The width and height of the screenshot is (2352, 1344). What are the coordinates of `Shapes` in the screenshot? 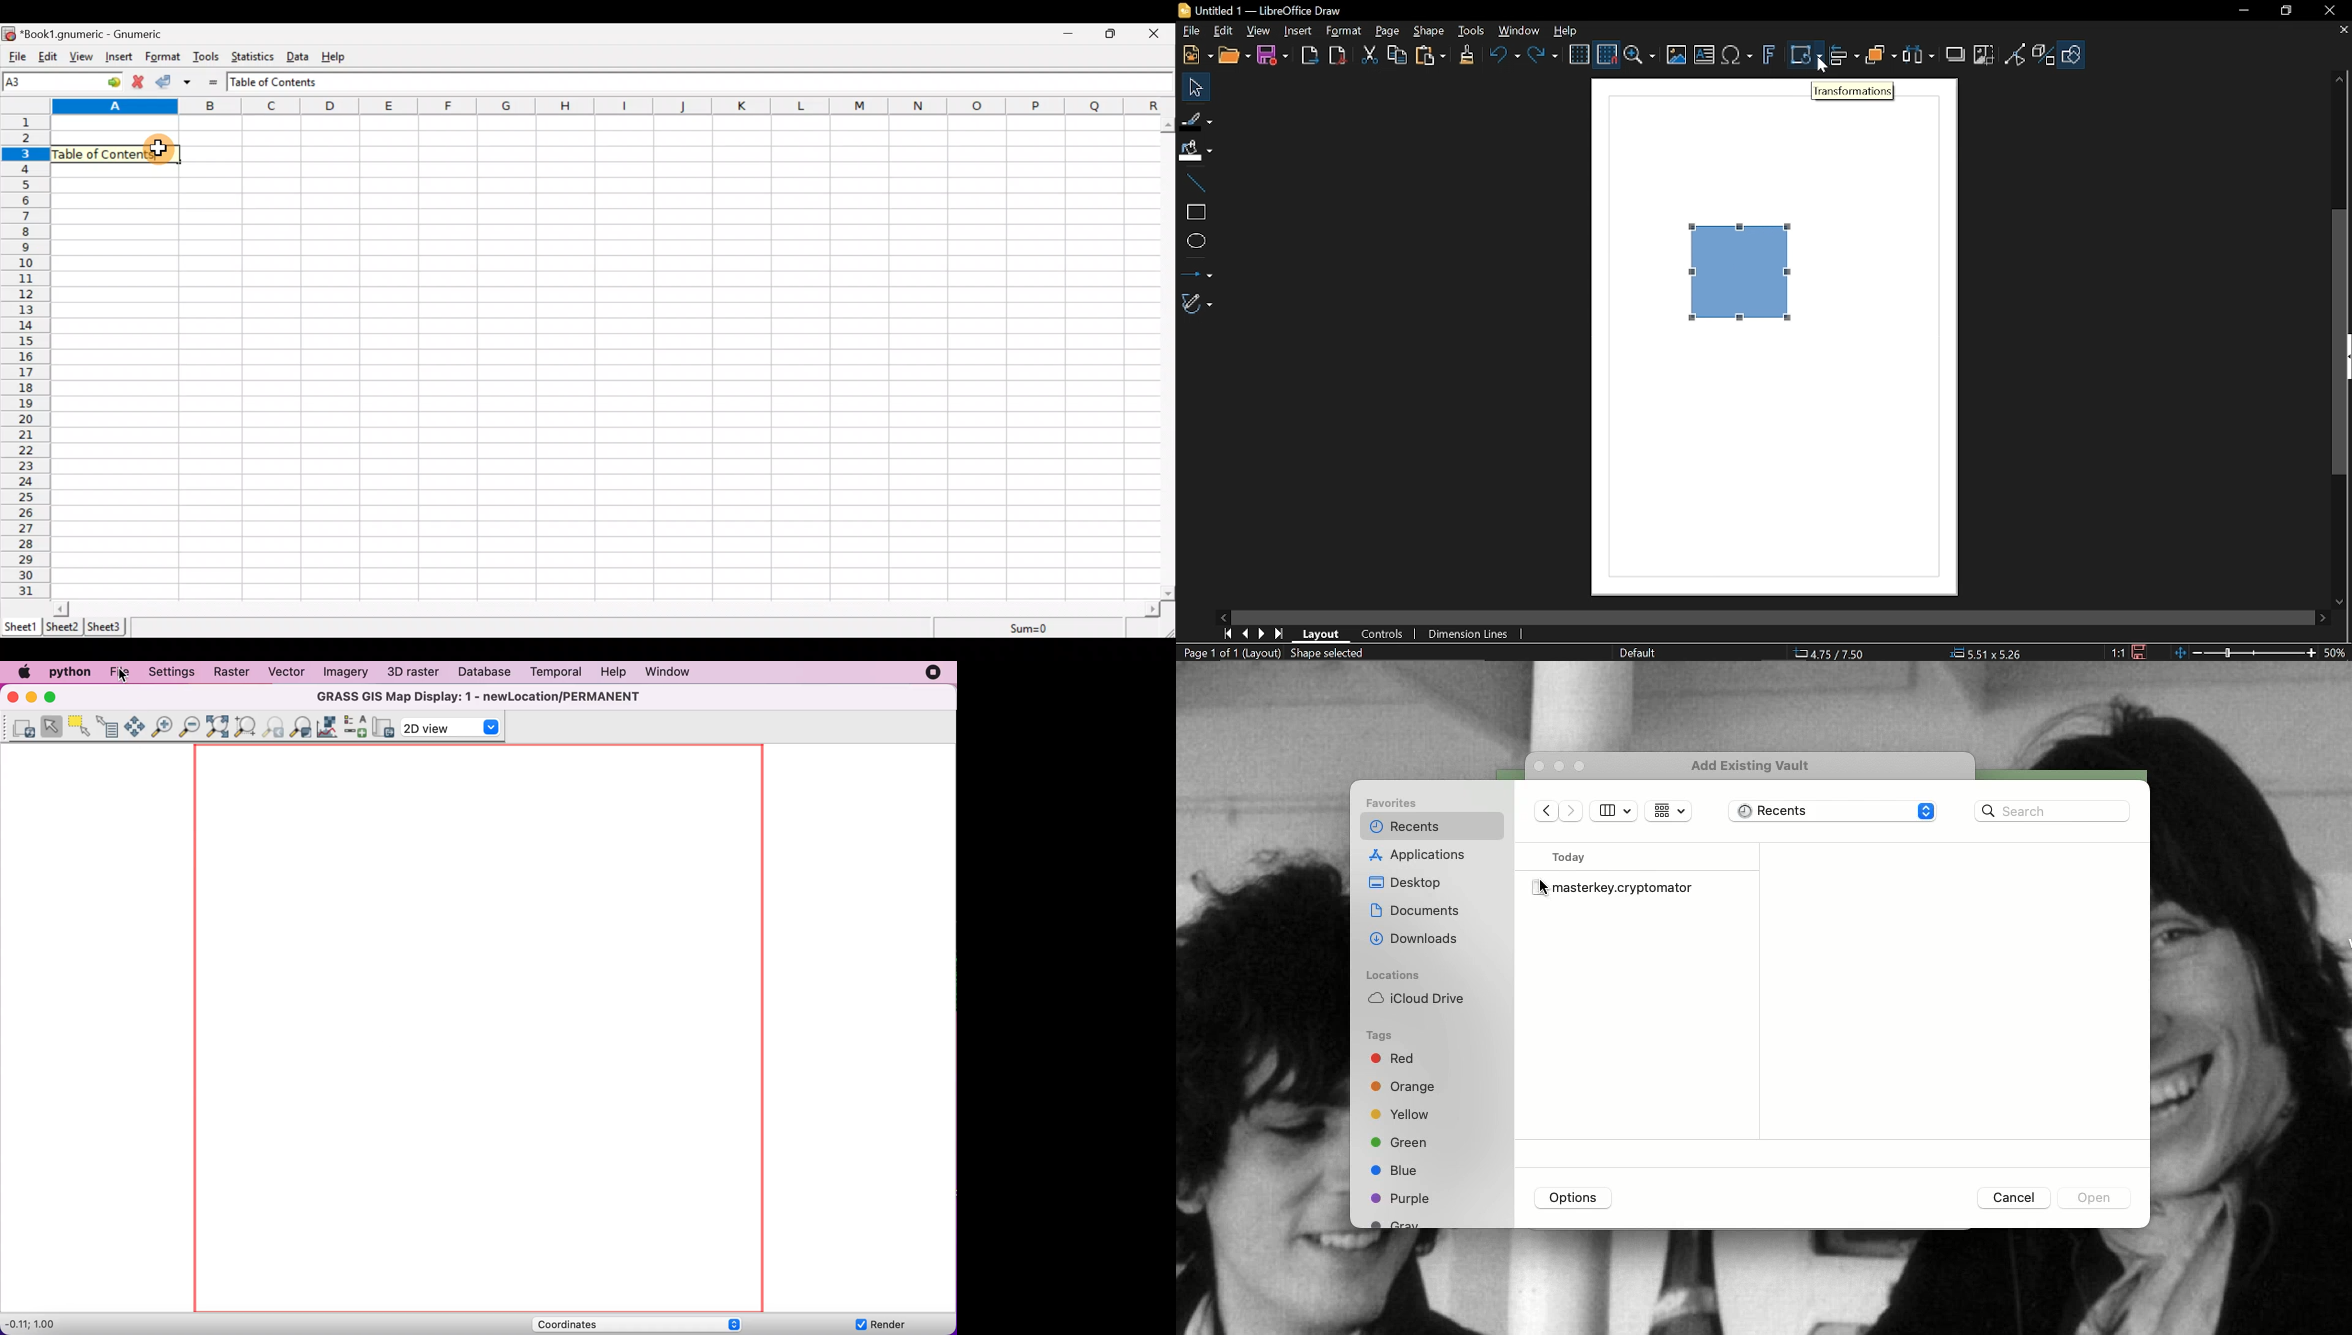 It's located at (2071, 54).